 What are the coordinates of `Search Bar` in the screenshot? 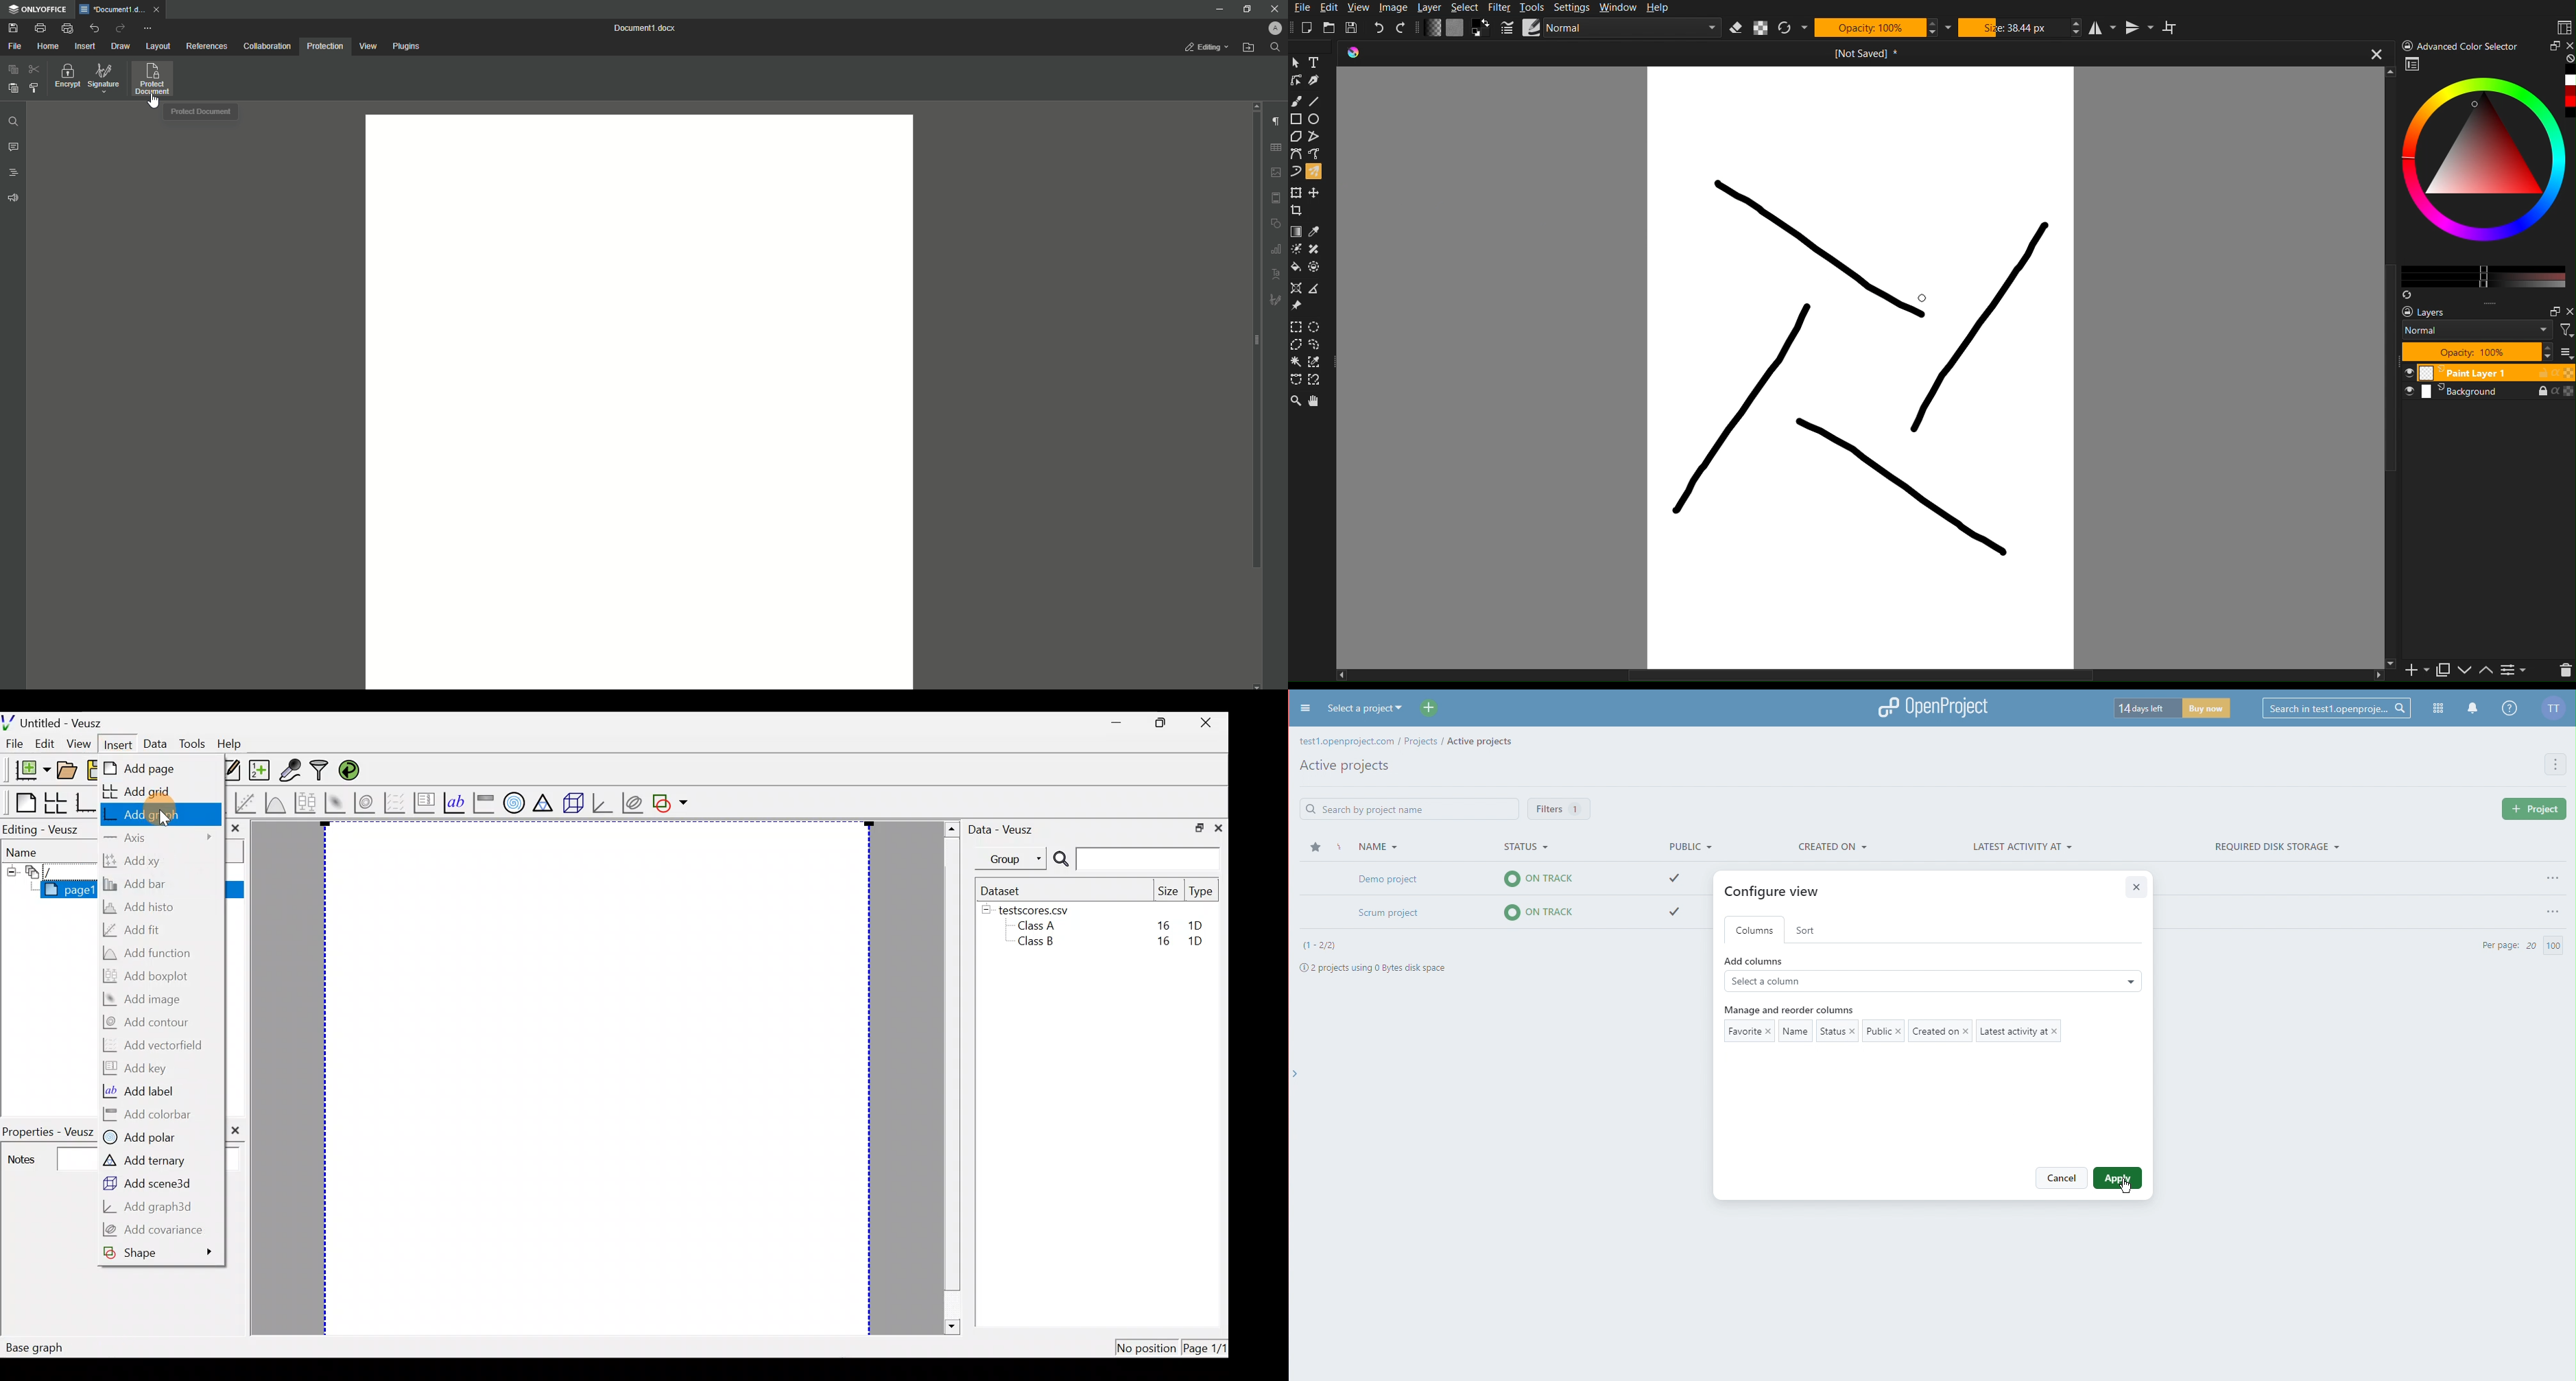 It's located at (1407, 807).